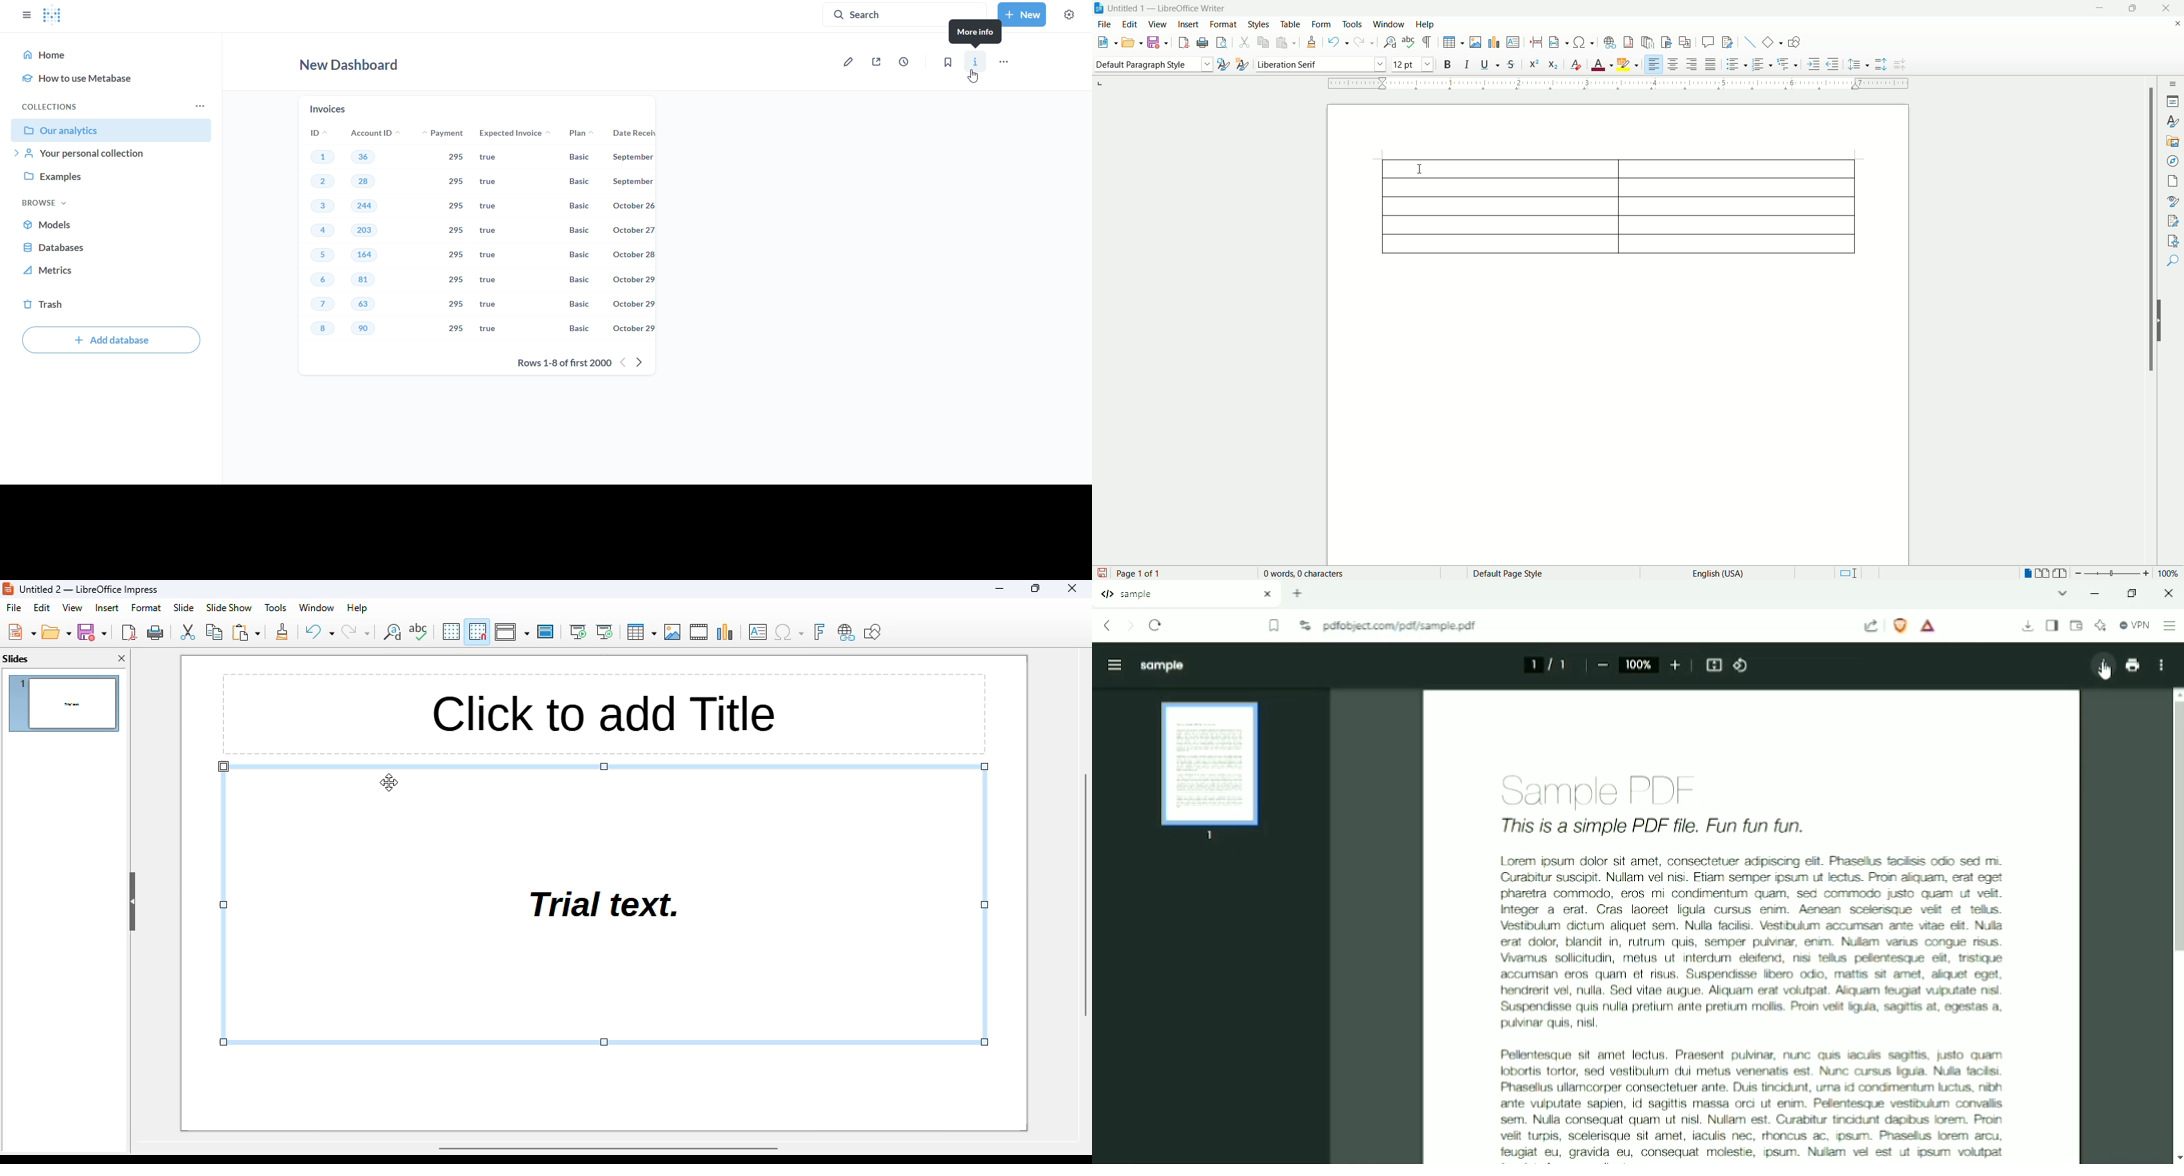 The height and width of the screenshot is (1176, 2184). What do you see at coordinates (320, 631) in the screenshot?
I see `undo` at bounding box center [320, 631].